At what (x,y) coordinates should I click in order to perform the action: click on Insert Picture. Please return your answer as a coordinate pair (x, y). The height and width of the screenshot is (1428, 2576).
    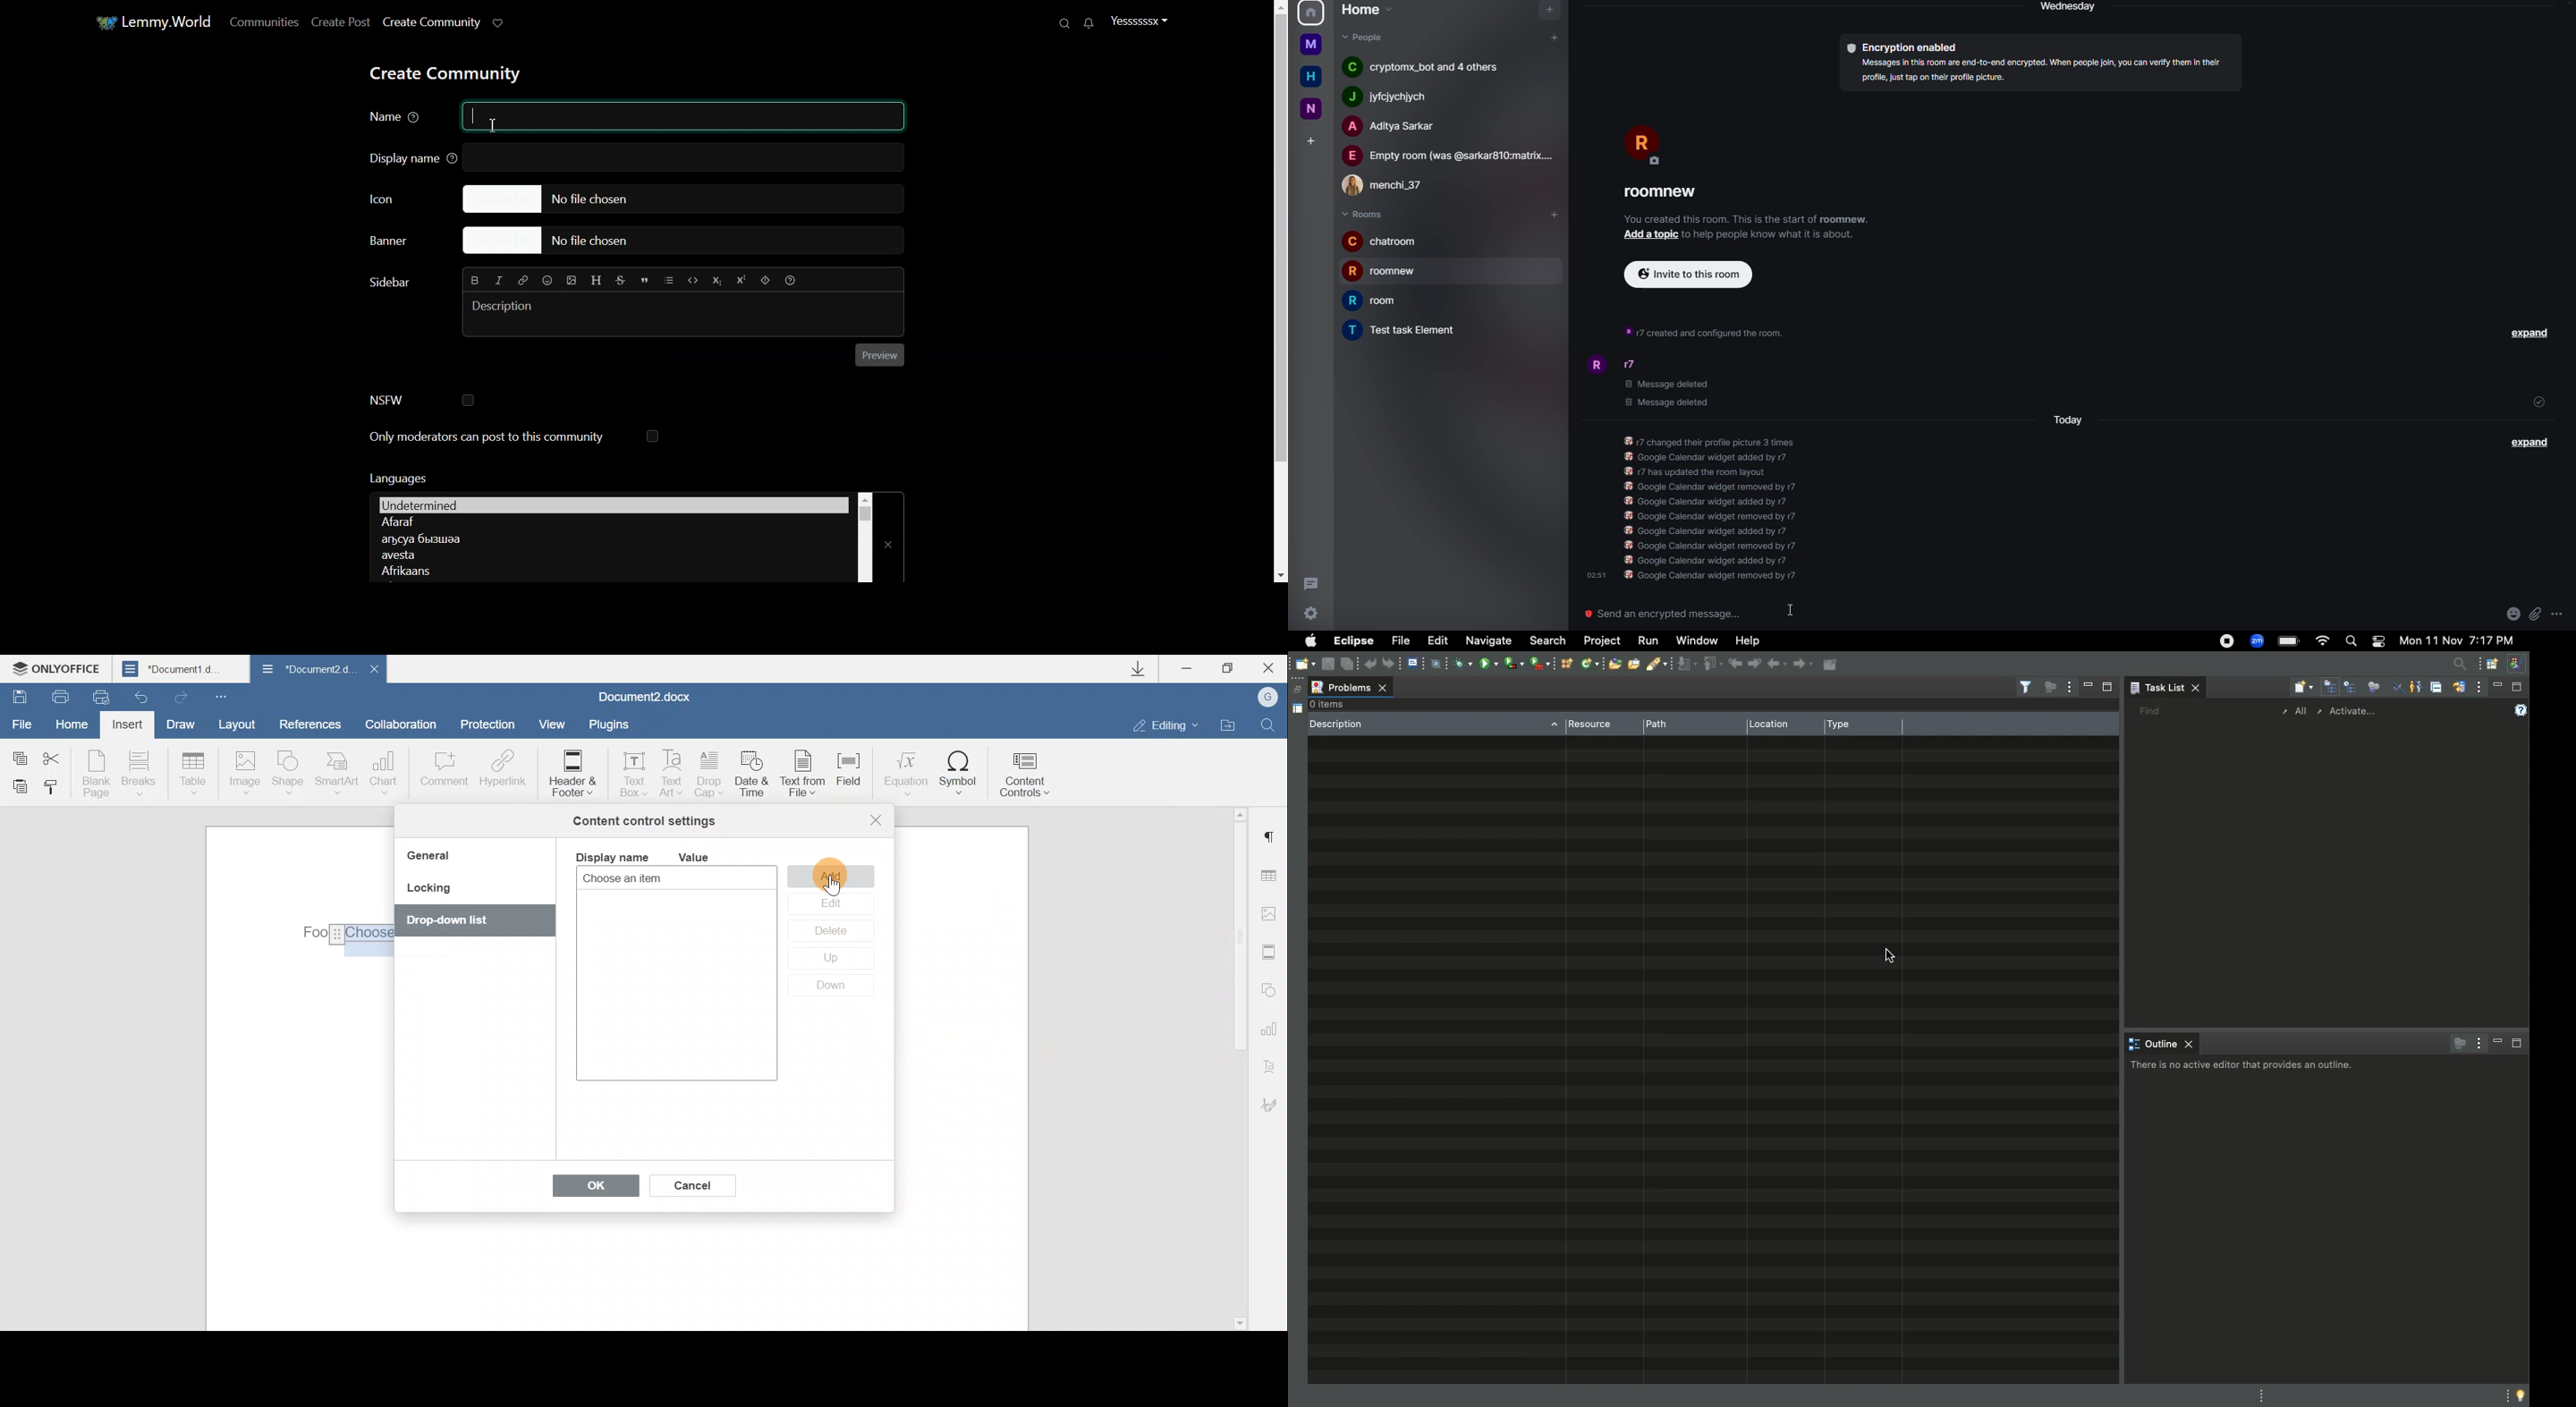
    Looking at the image, I should click on (572, 280).